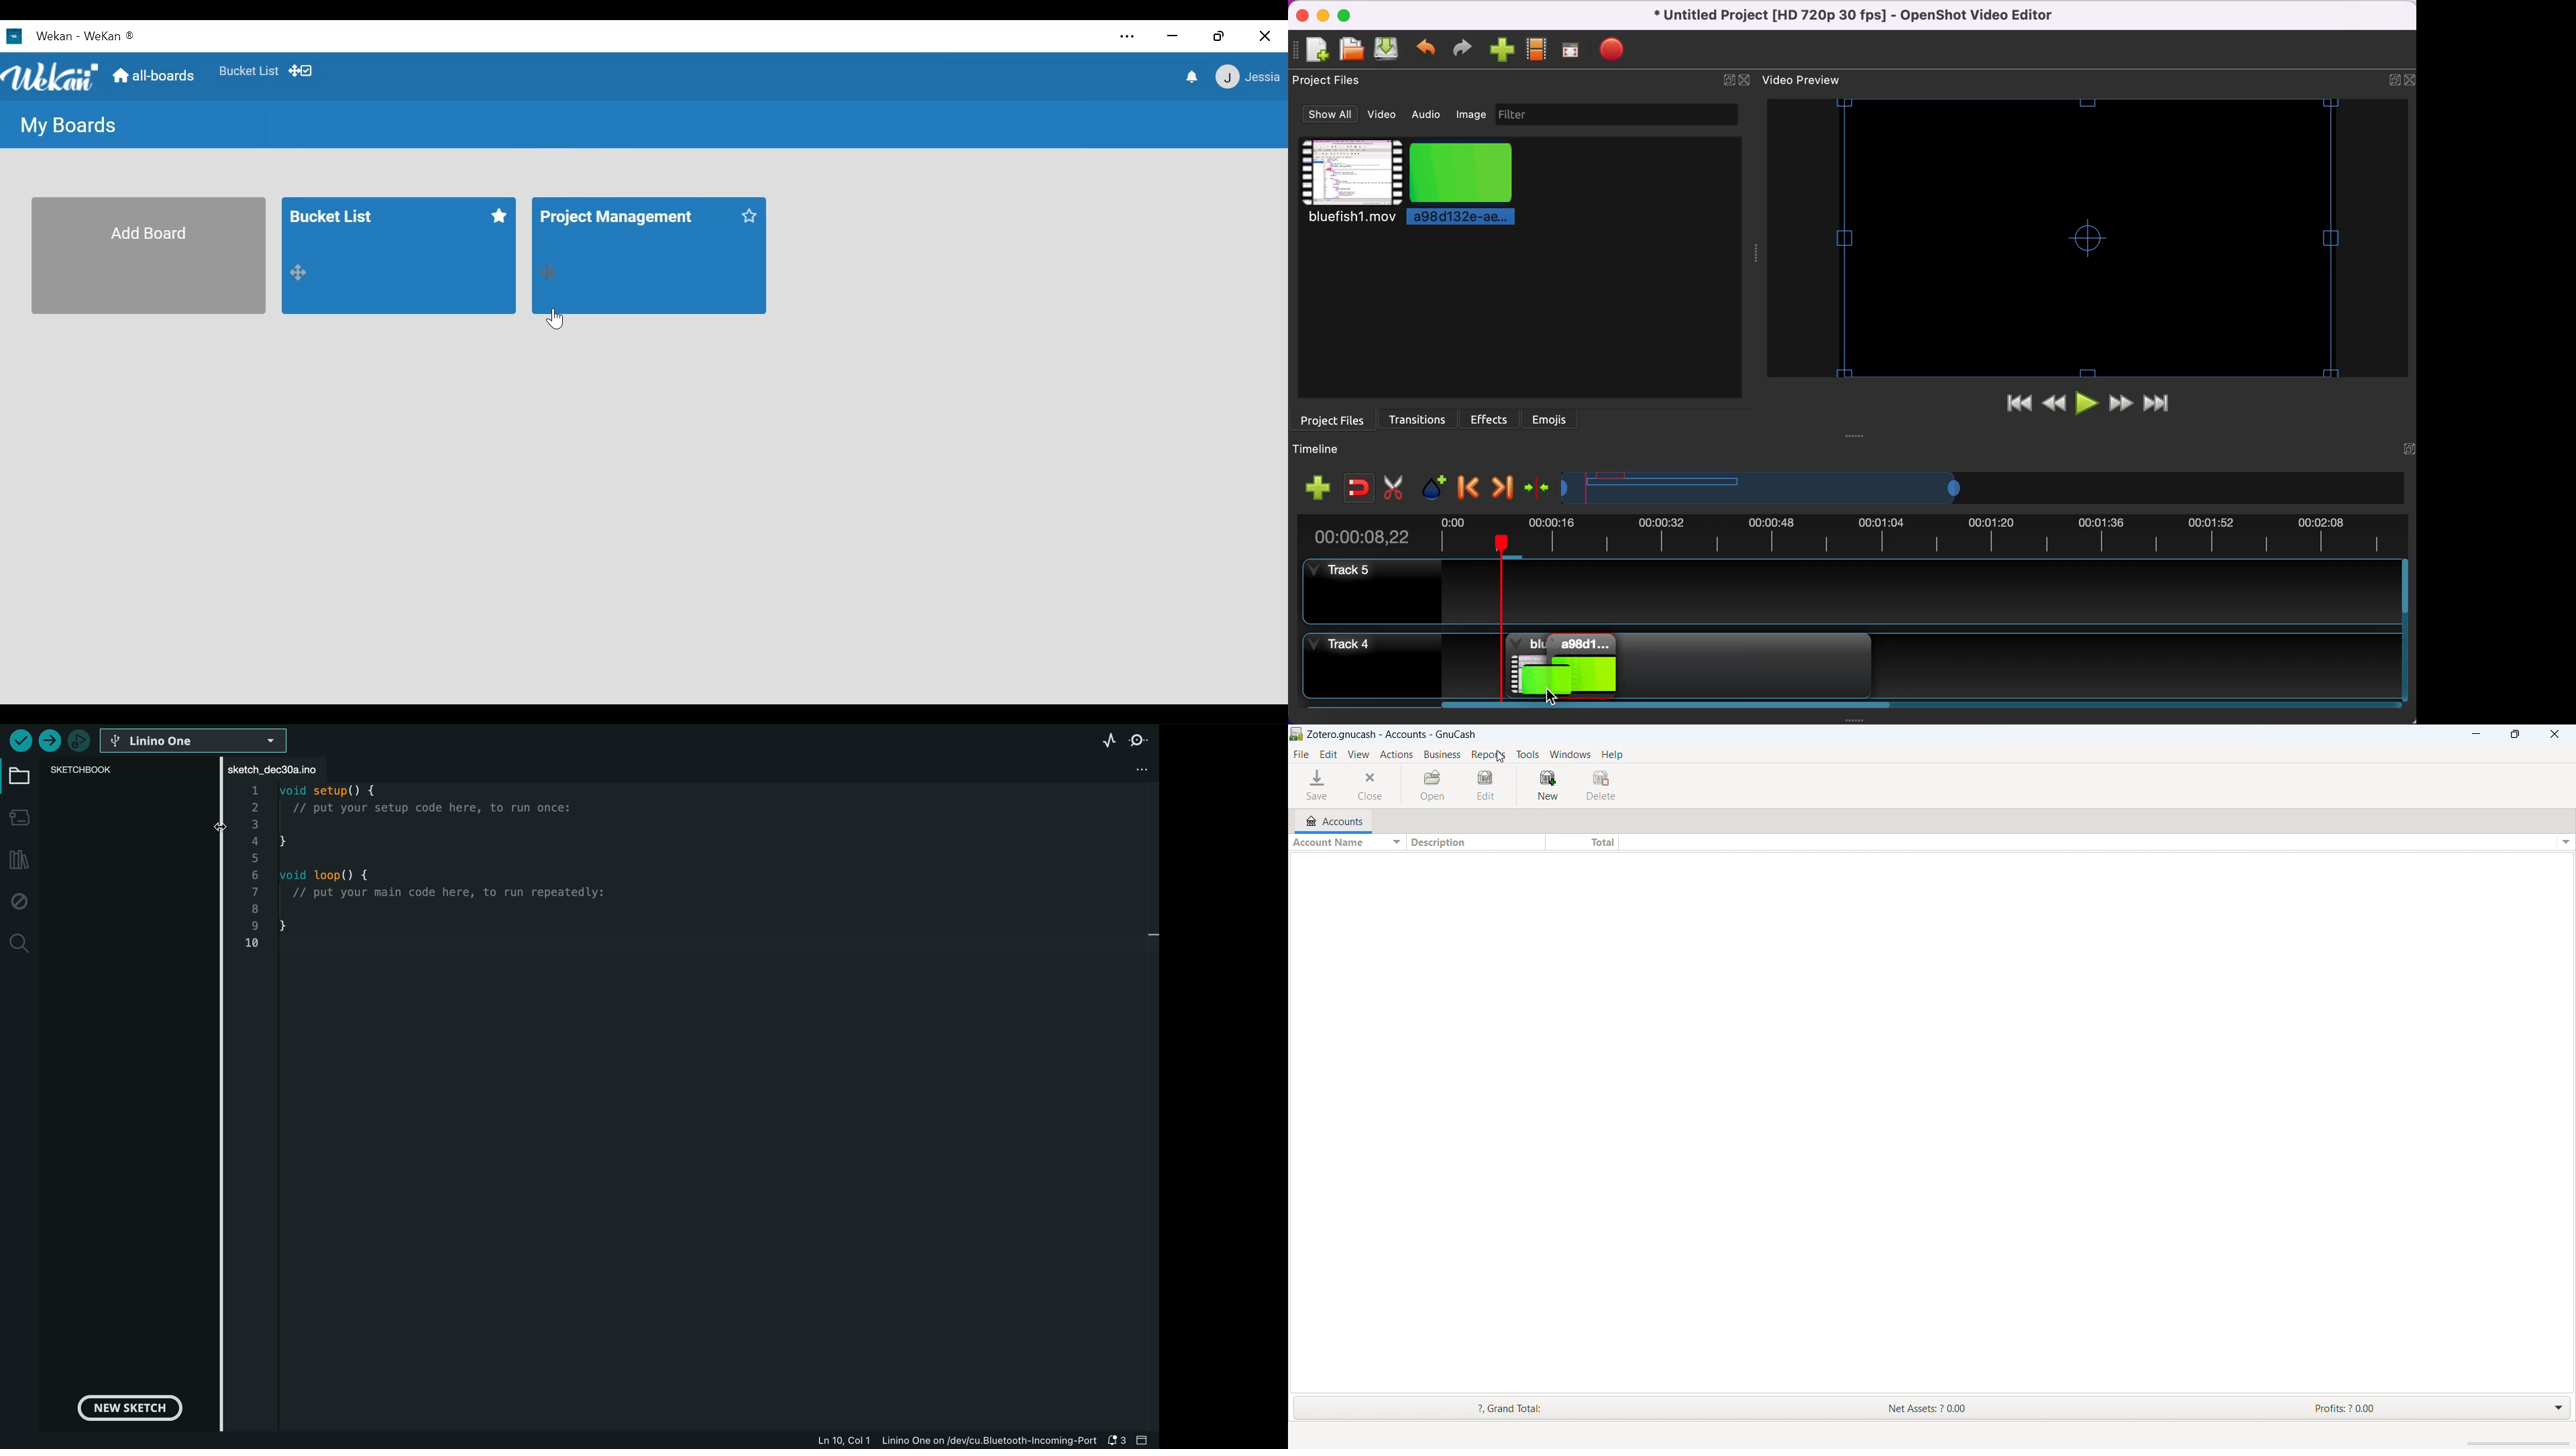  What do you see at coordinates (1442, 754) in the screenshot?
I see `business` at bounding box center [1442, 754].